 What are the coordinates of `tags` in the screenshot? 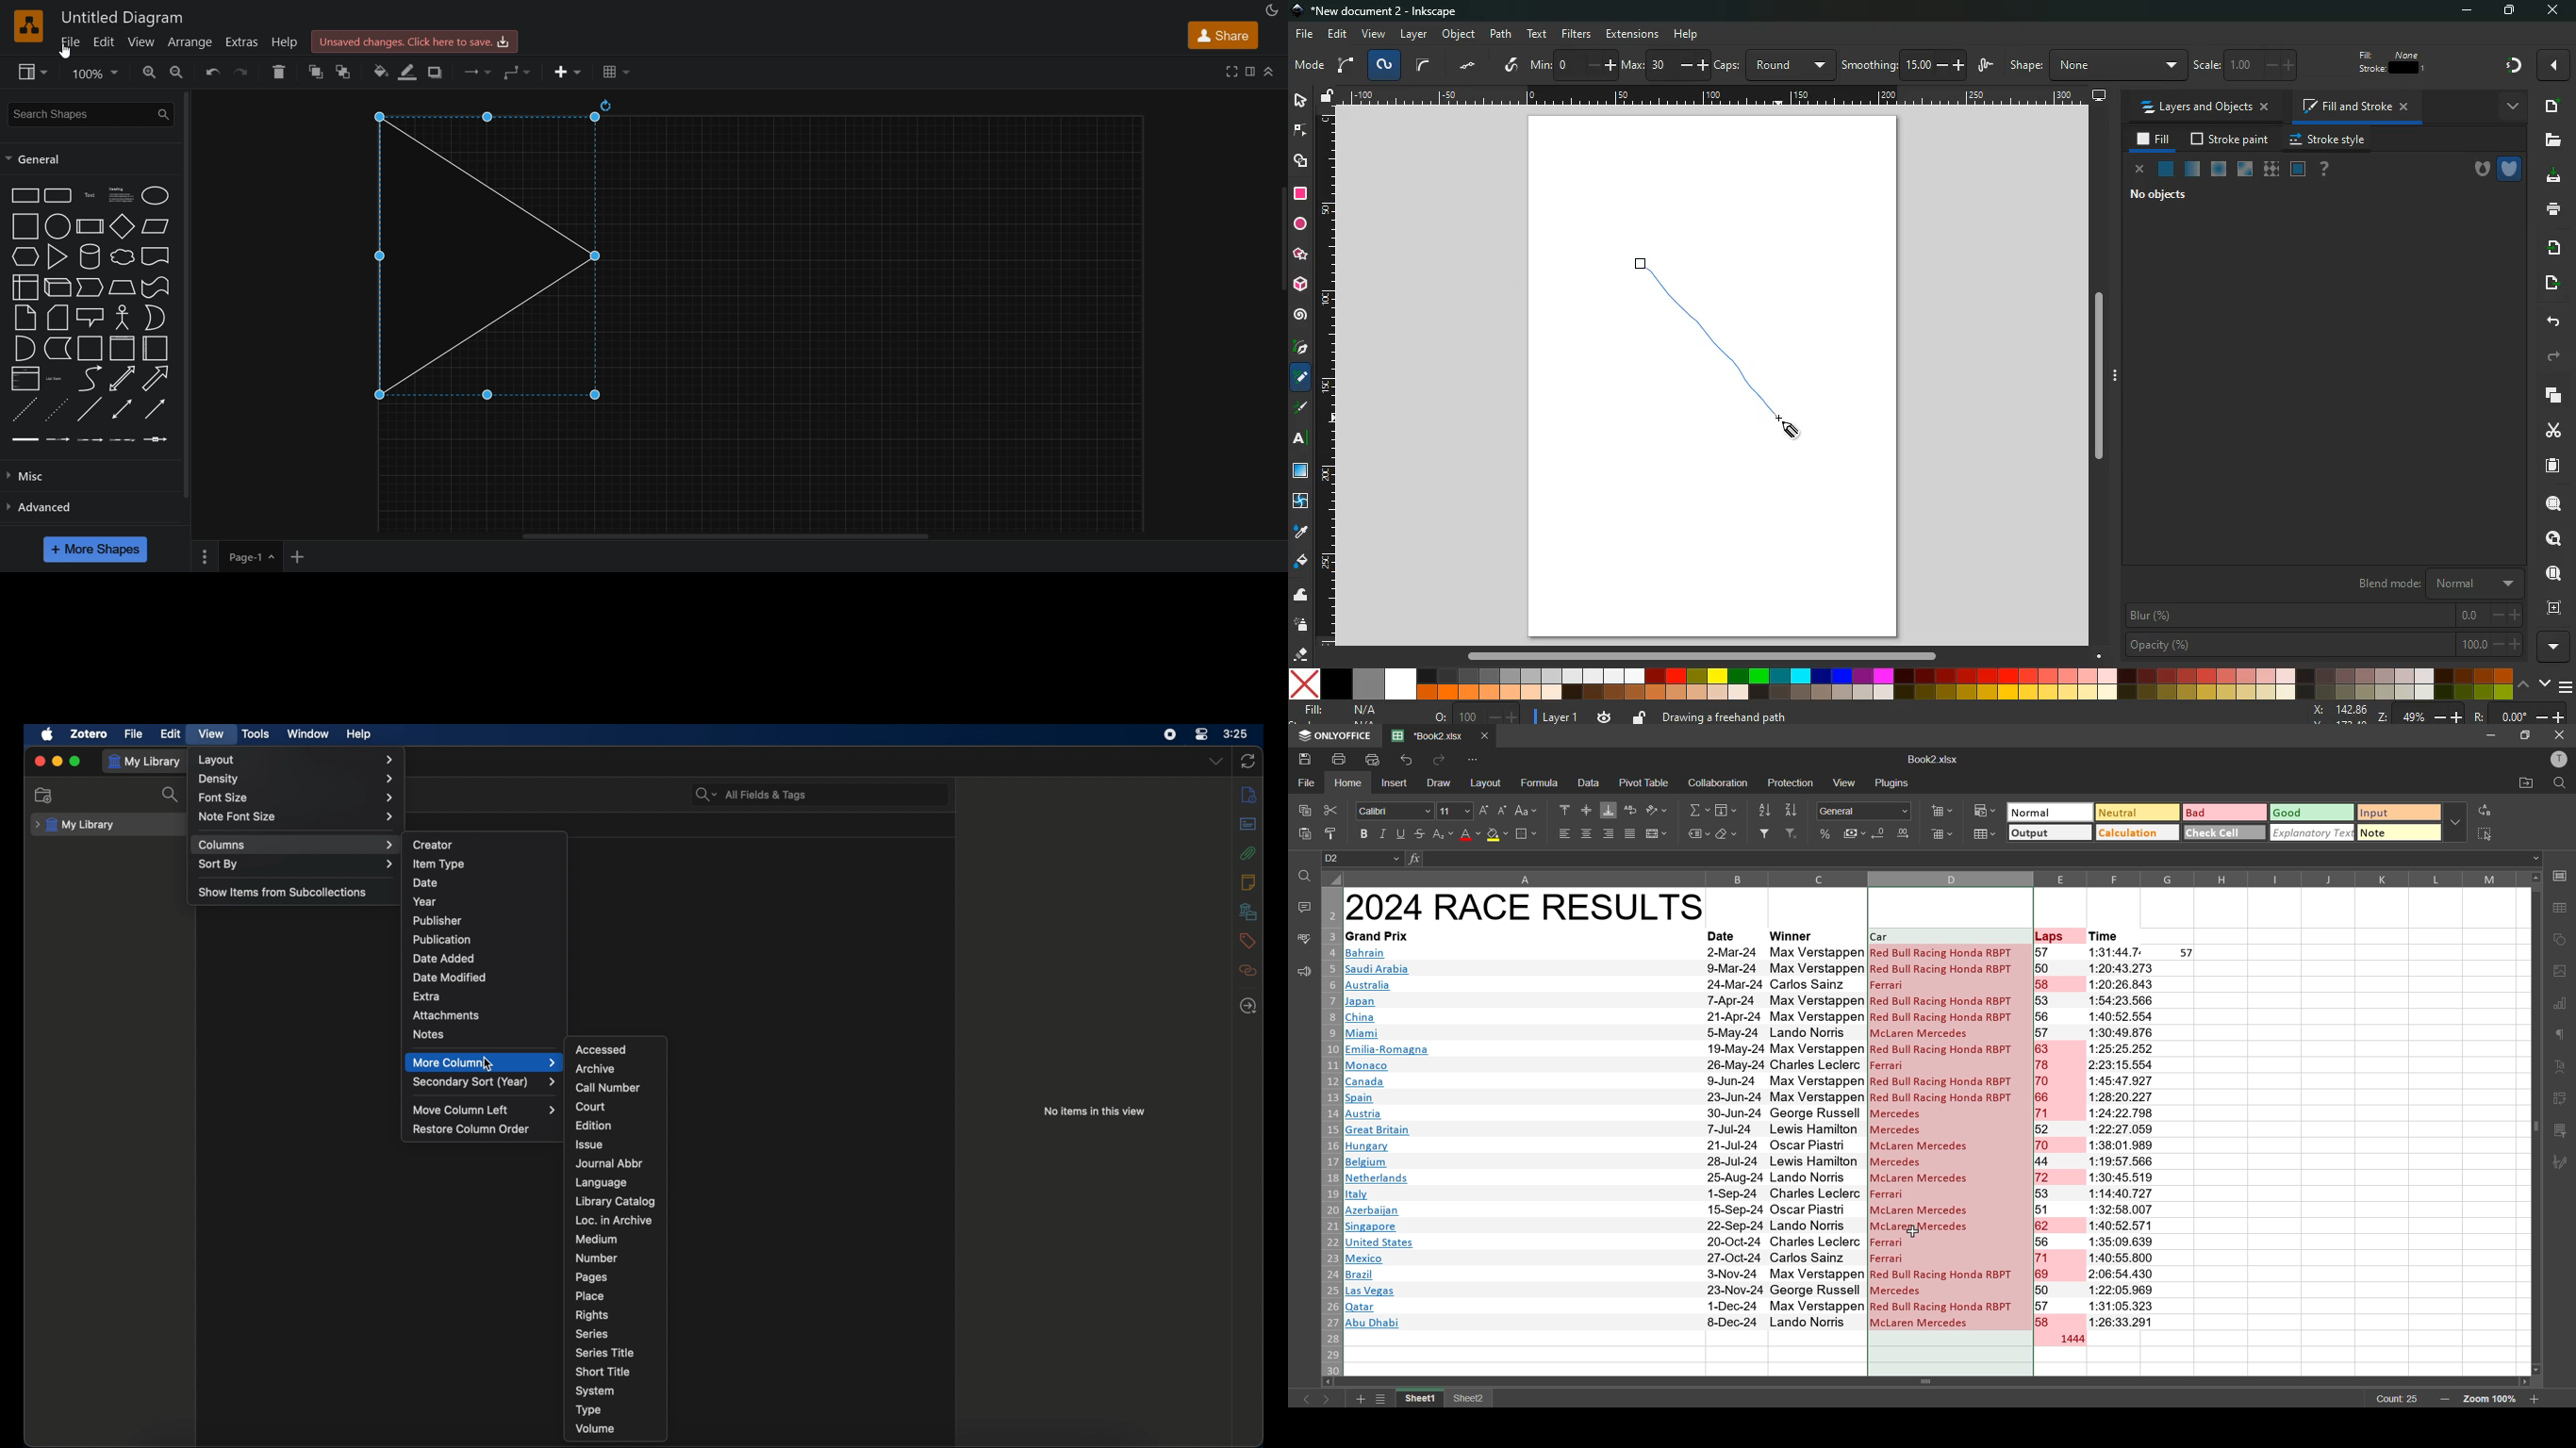 It's located at (1248, 941).